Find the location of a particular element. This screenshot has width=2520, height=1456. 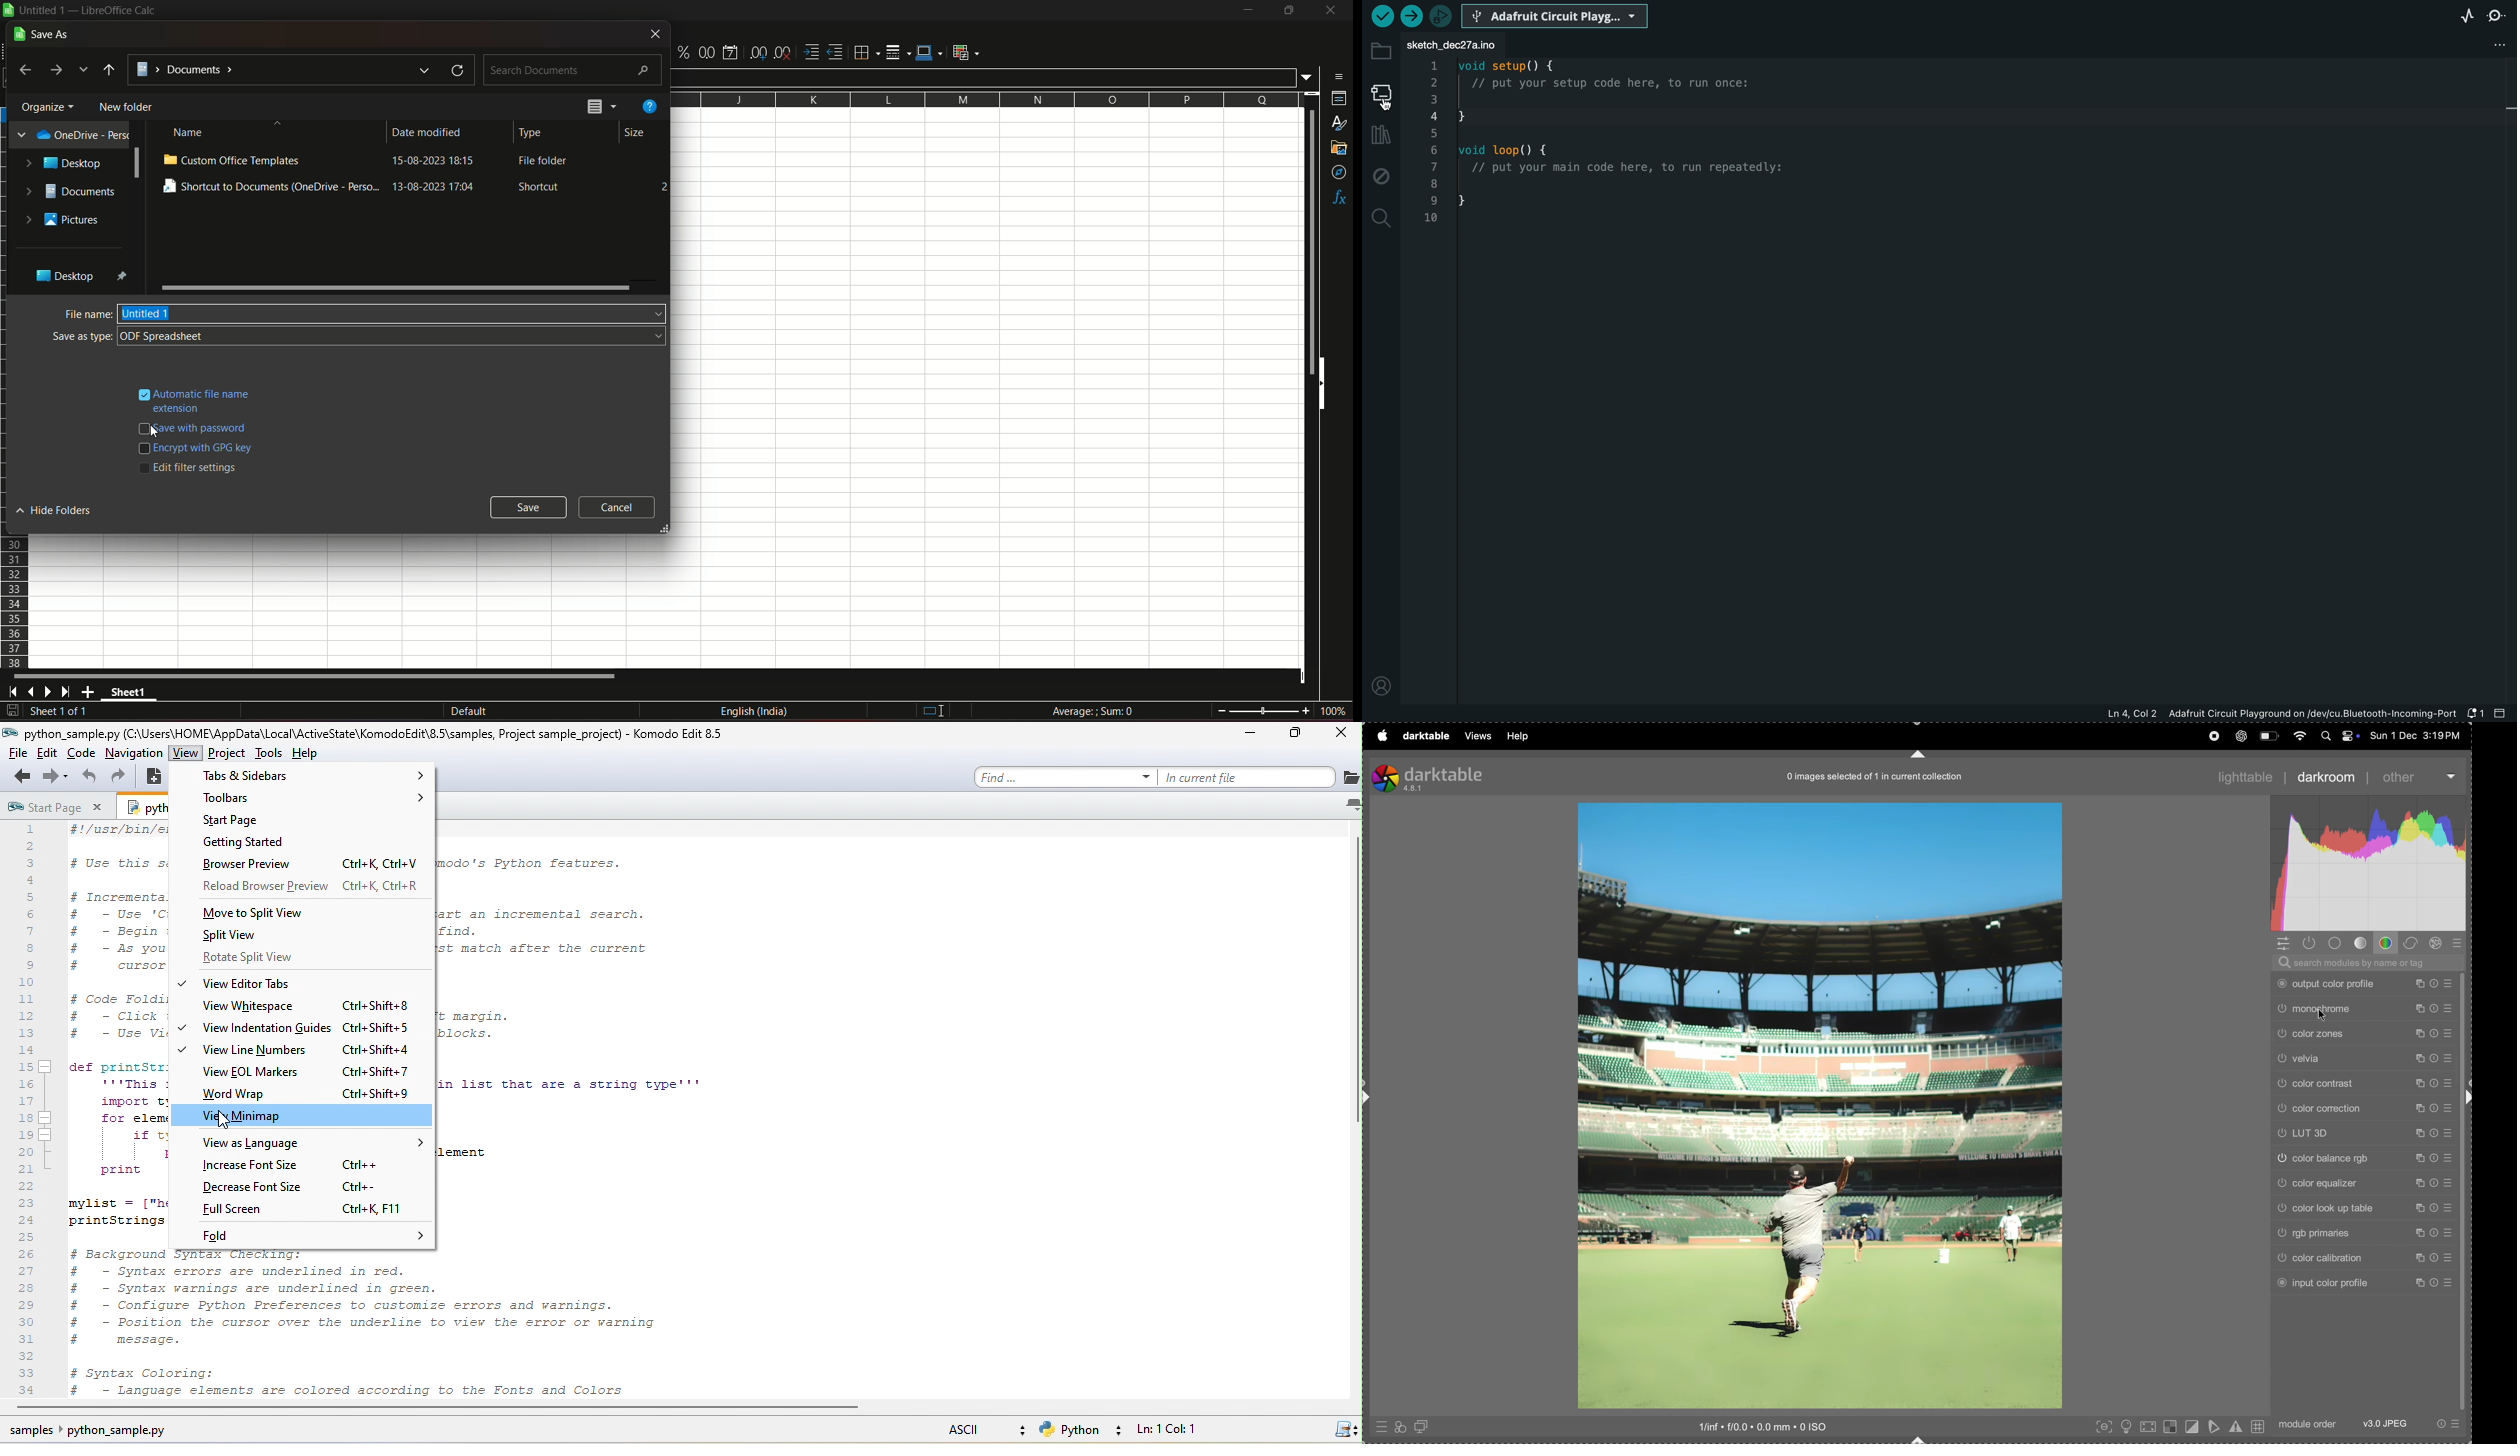

search is located at coordinates (1382, 217).